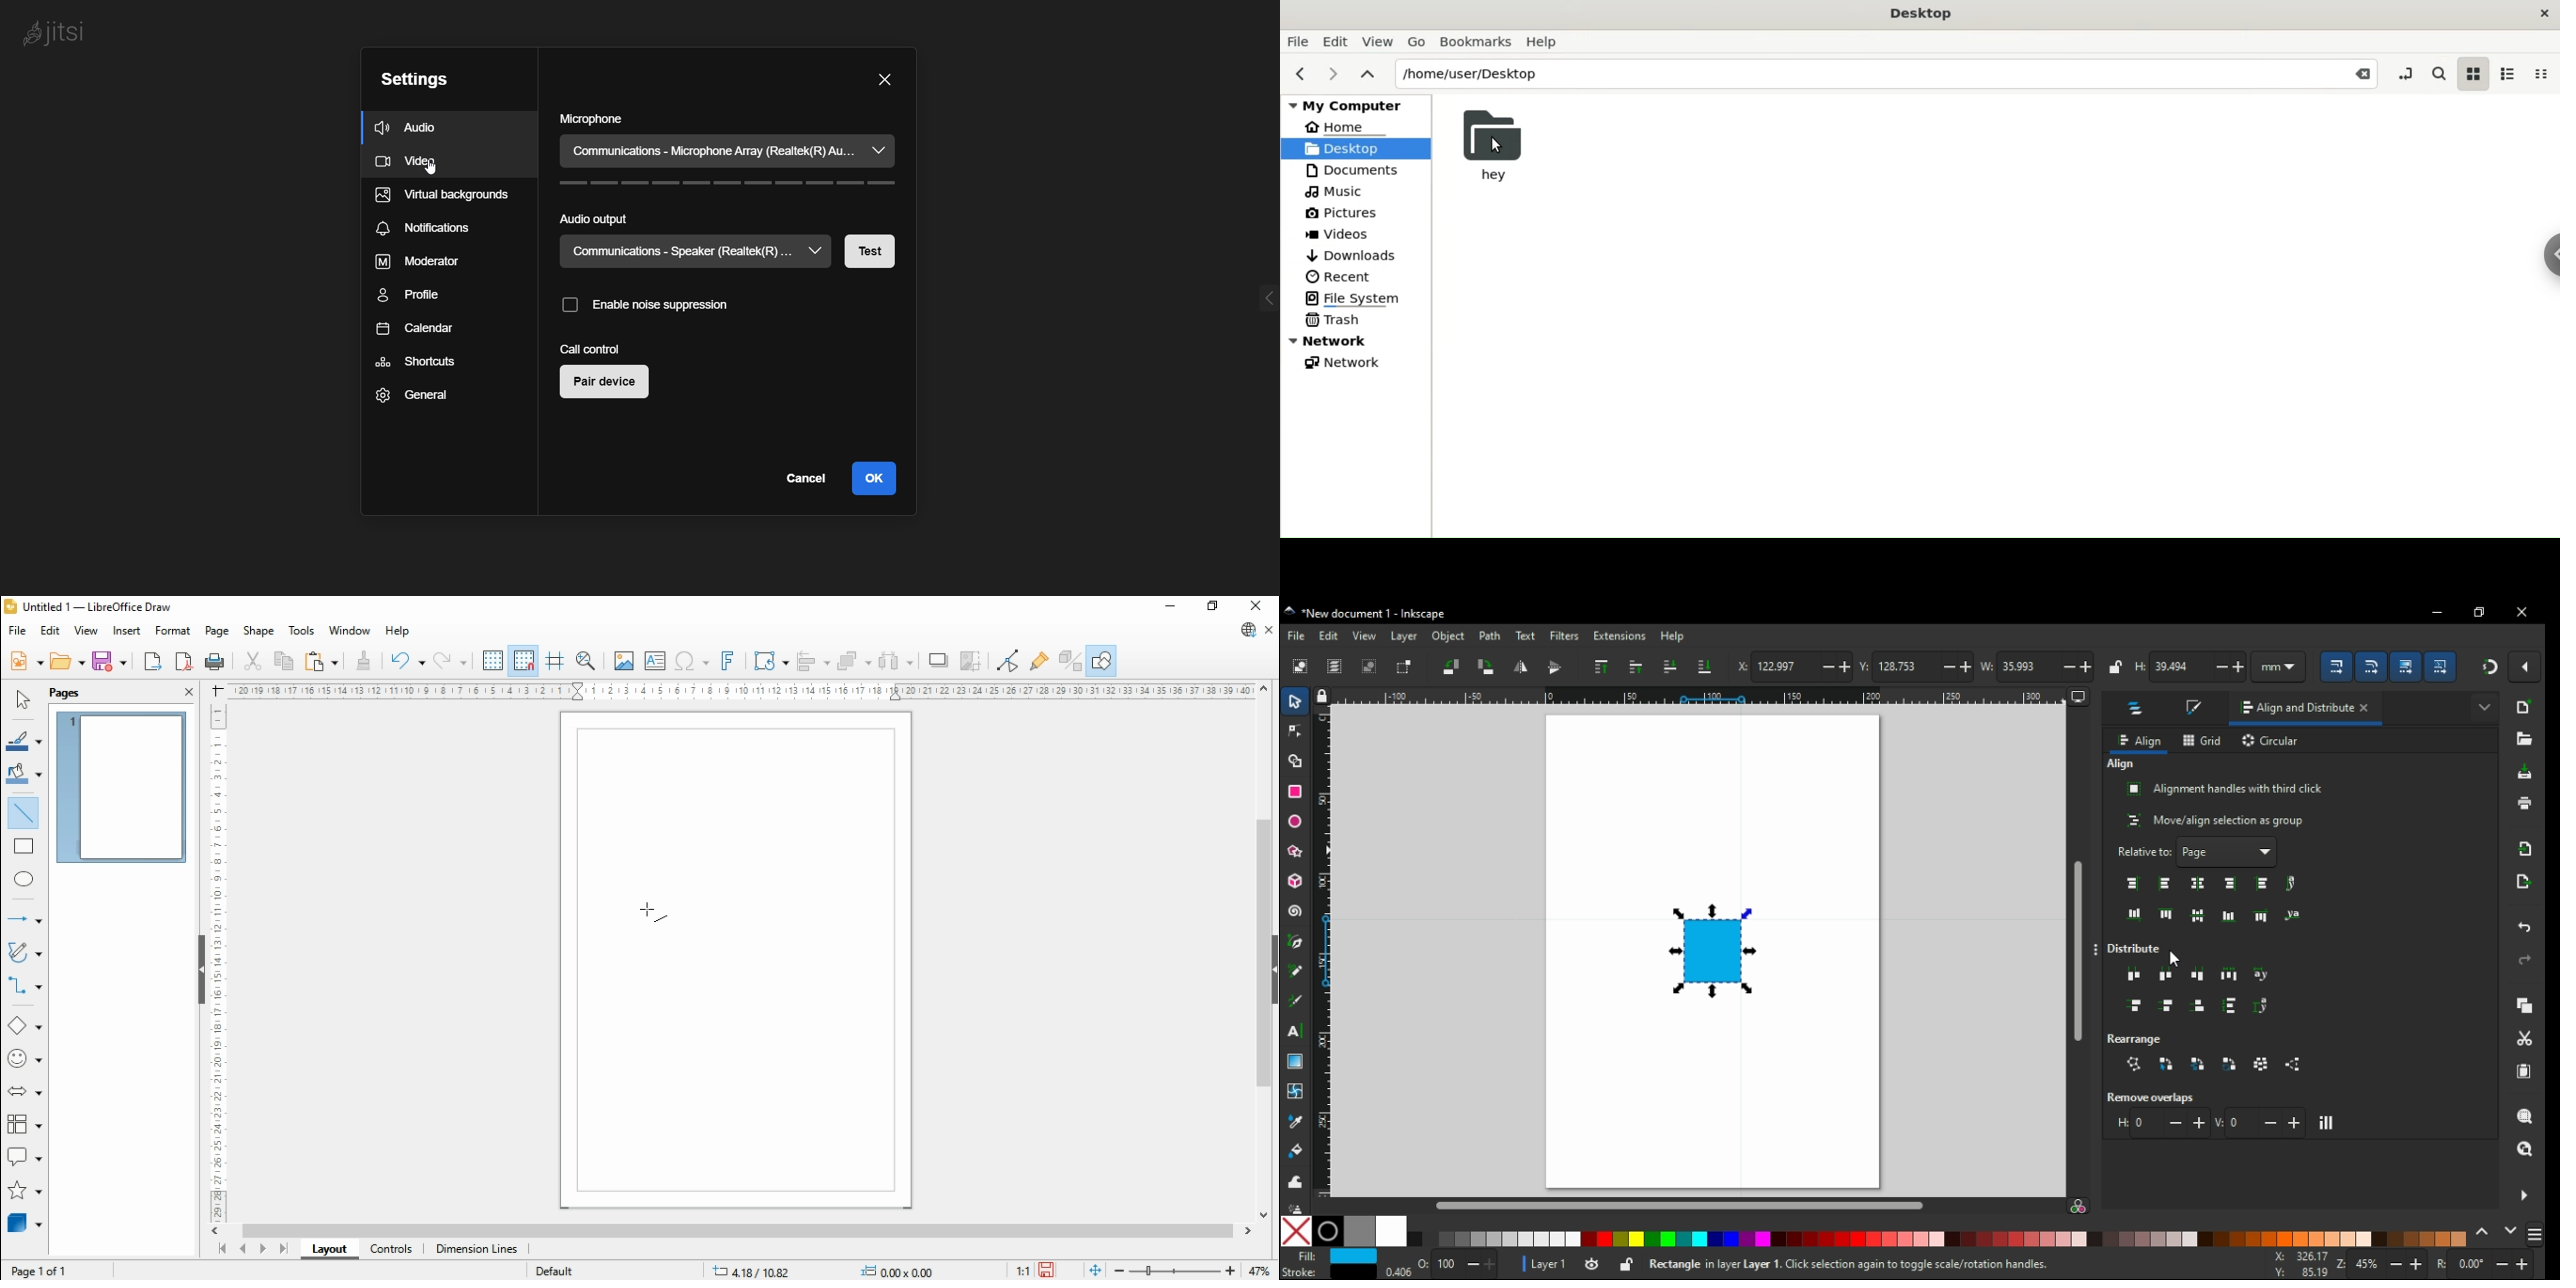  What do you see at coordinates (362, 660) in the screenshot?
I see `clone formatting` at bounding box center [362, 660].